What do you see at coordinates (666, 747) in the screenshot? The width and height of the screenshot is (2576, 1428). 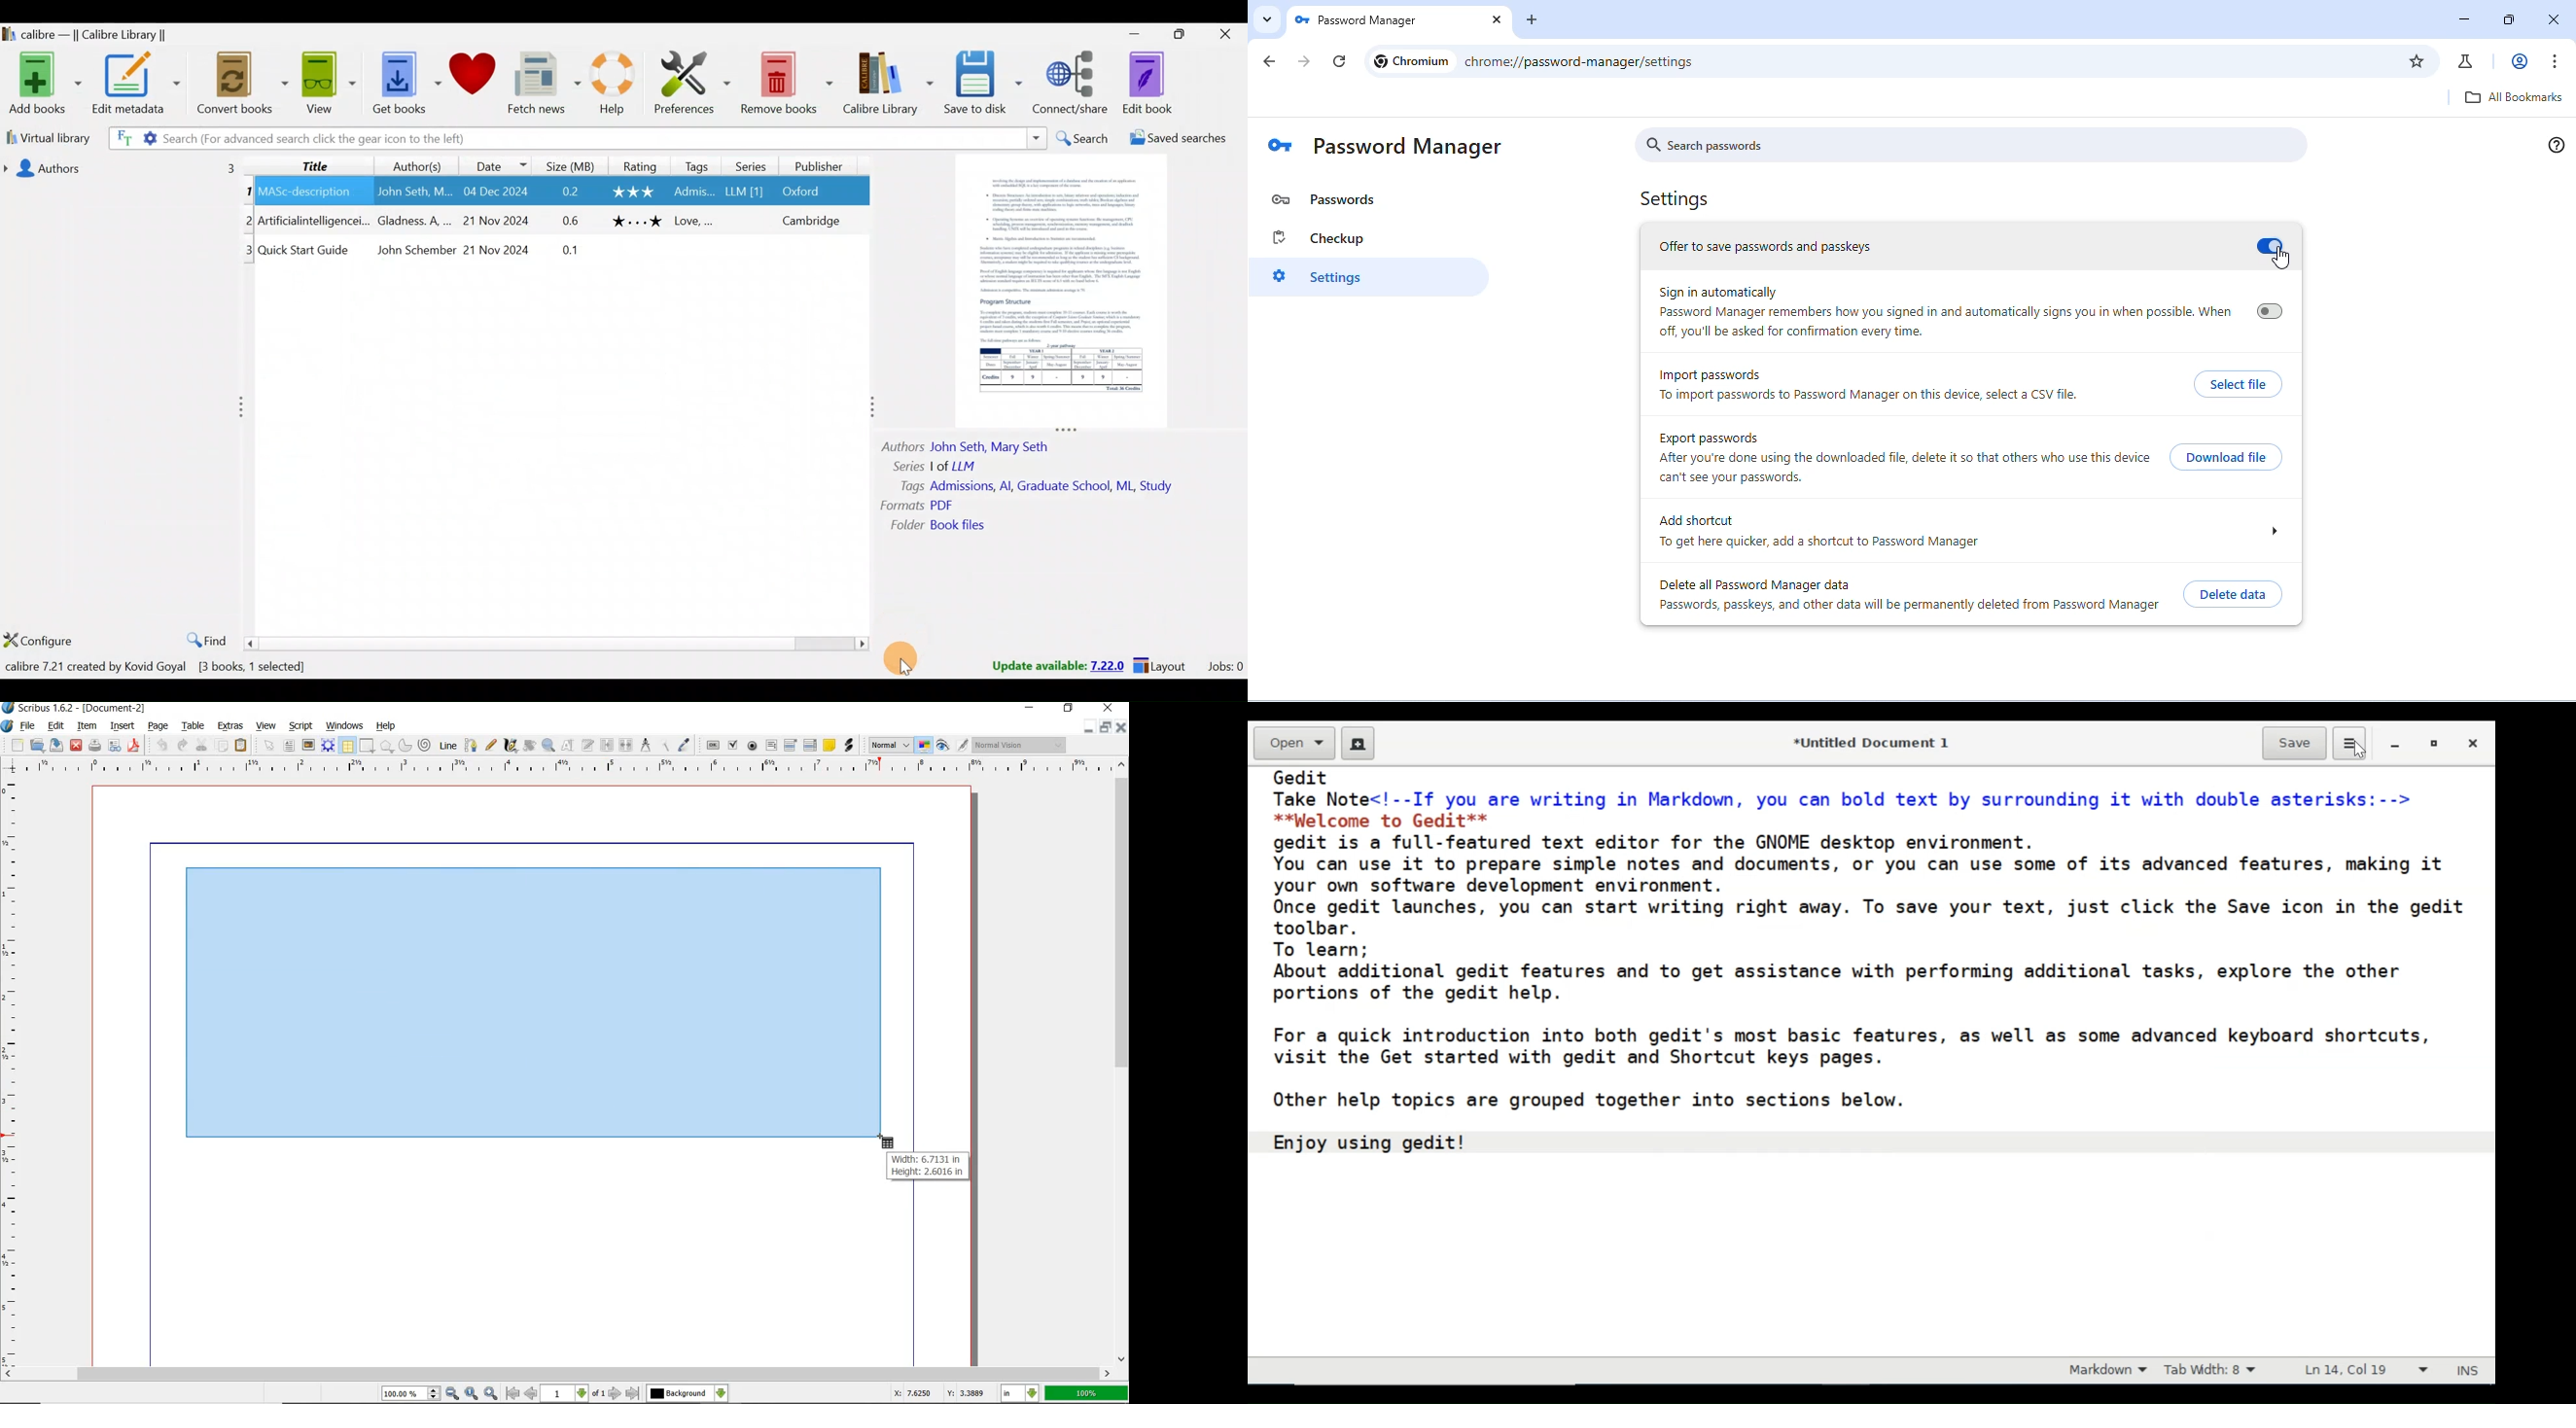 I see `copy item properties` at bounding box center [666, 747].